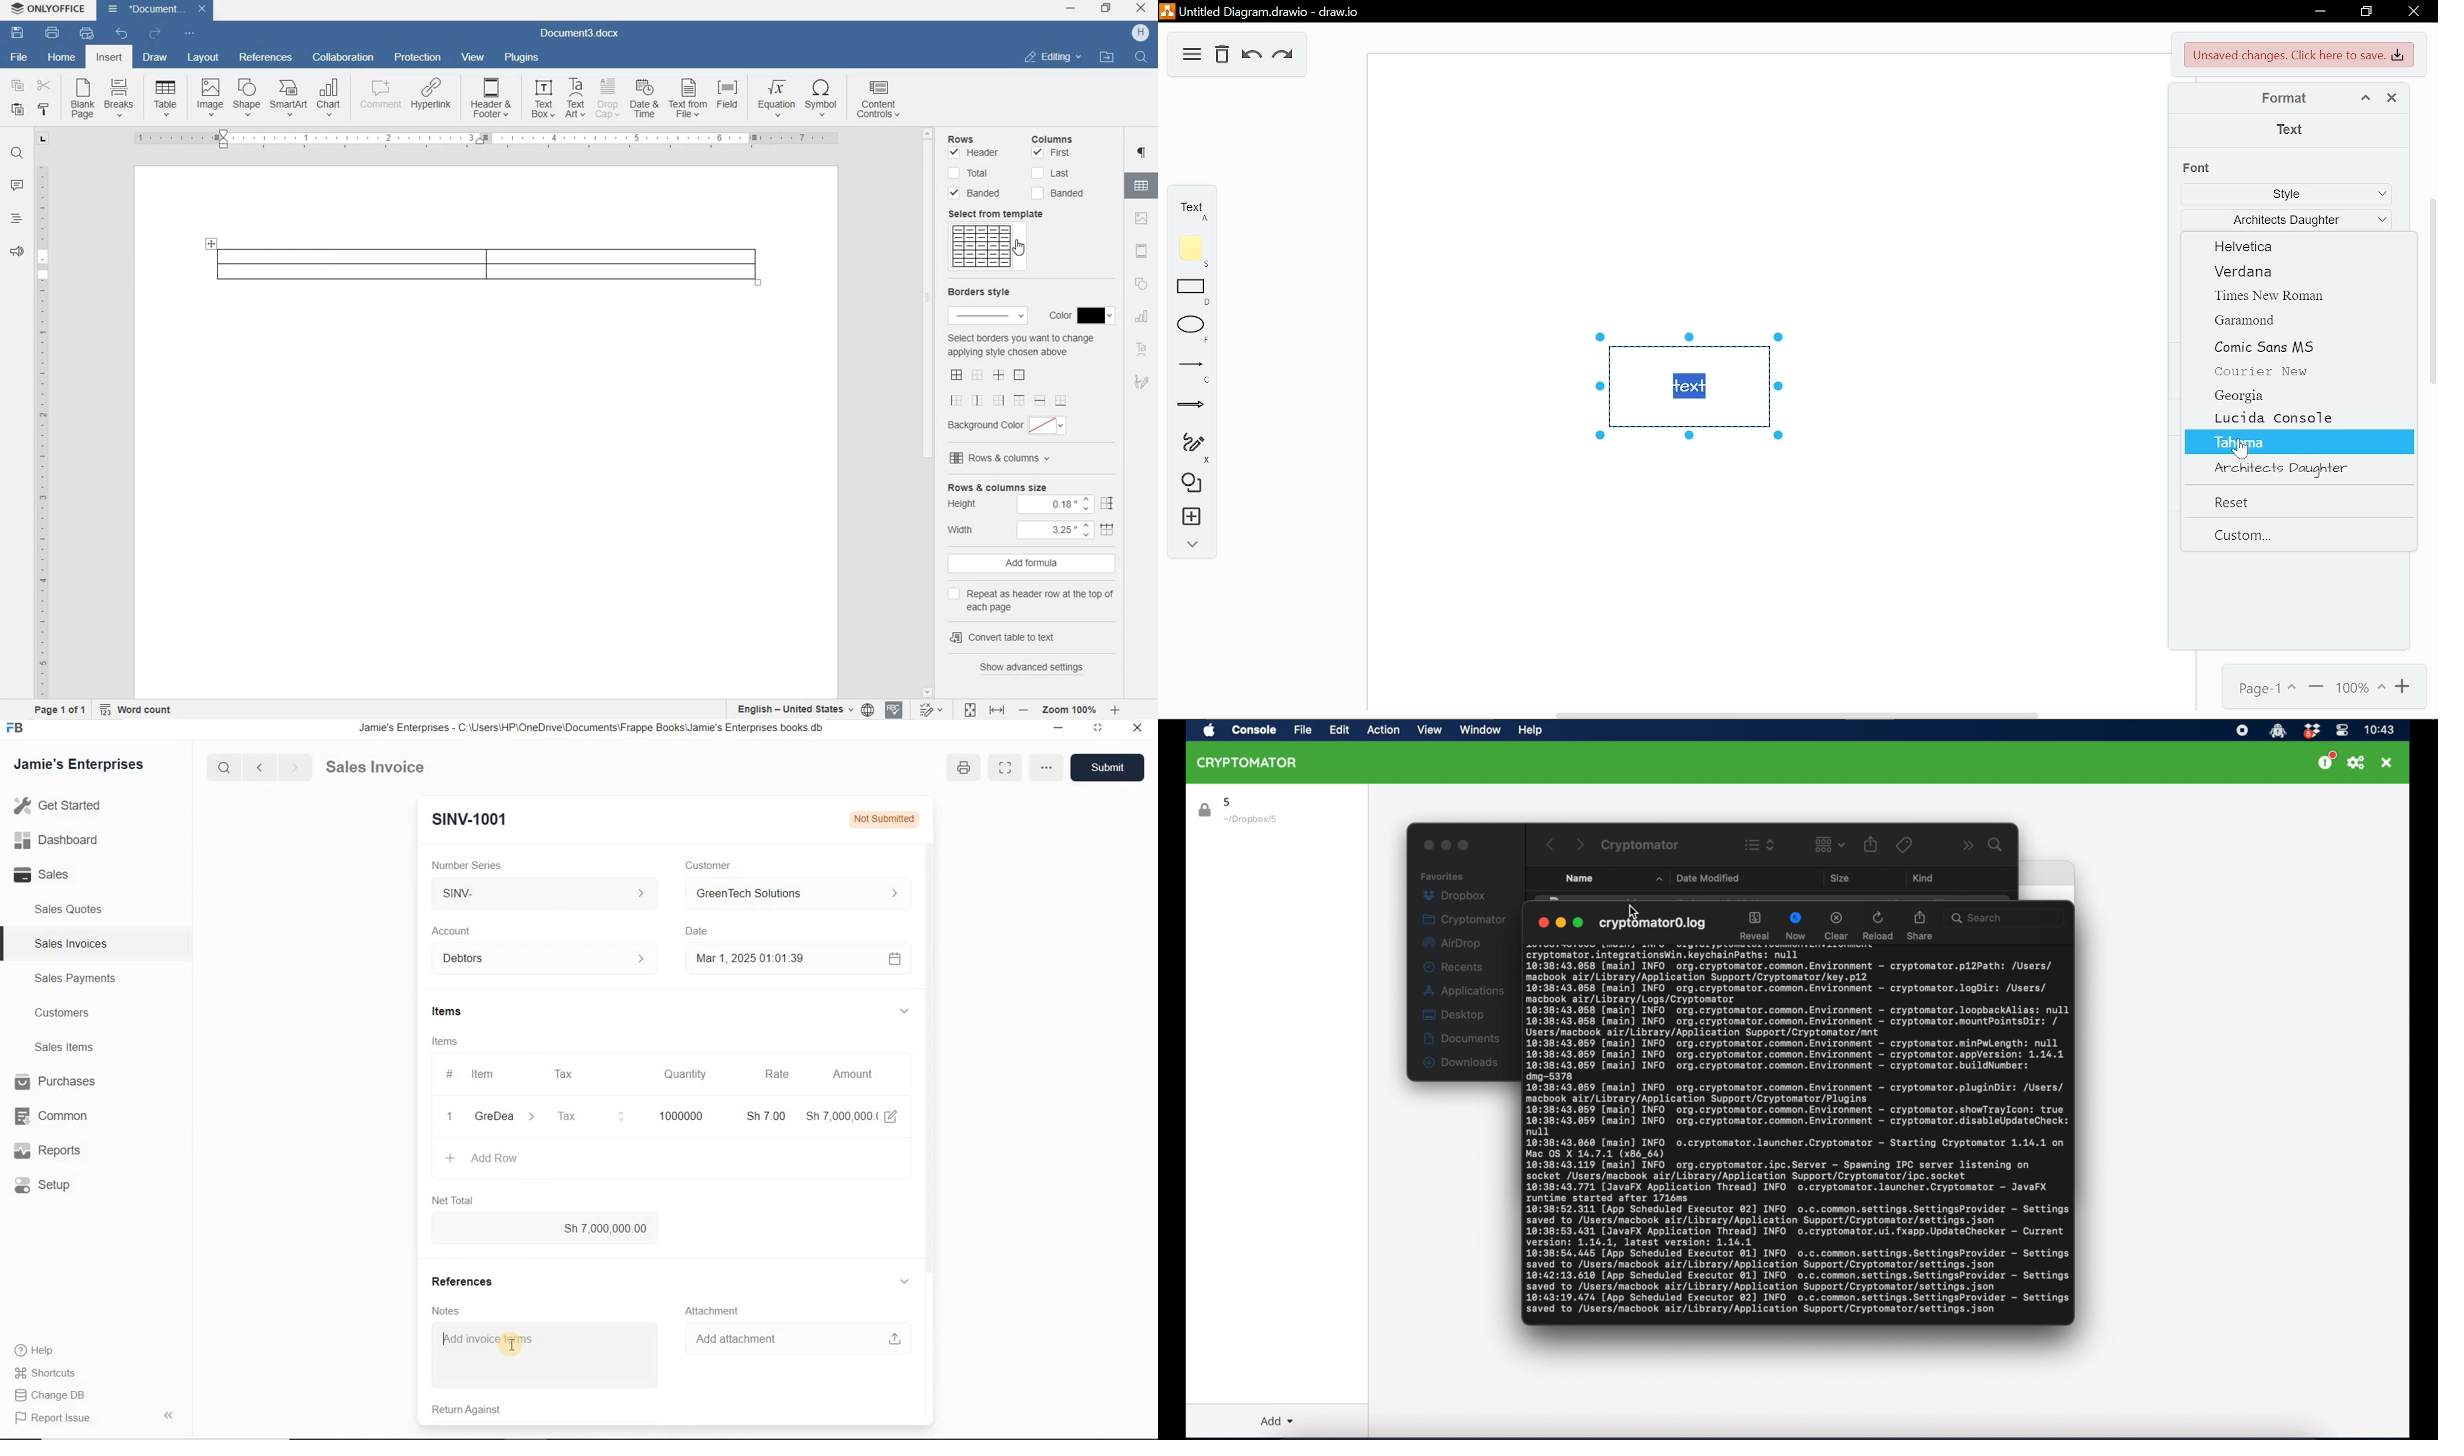  What do you see at coordinates (246, 97) in the screenshot?
I see `Shape` at bounding box center [246, 97].